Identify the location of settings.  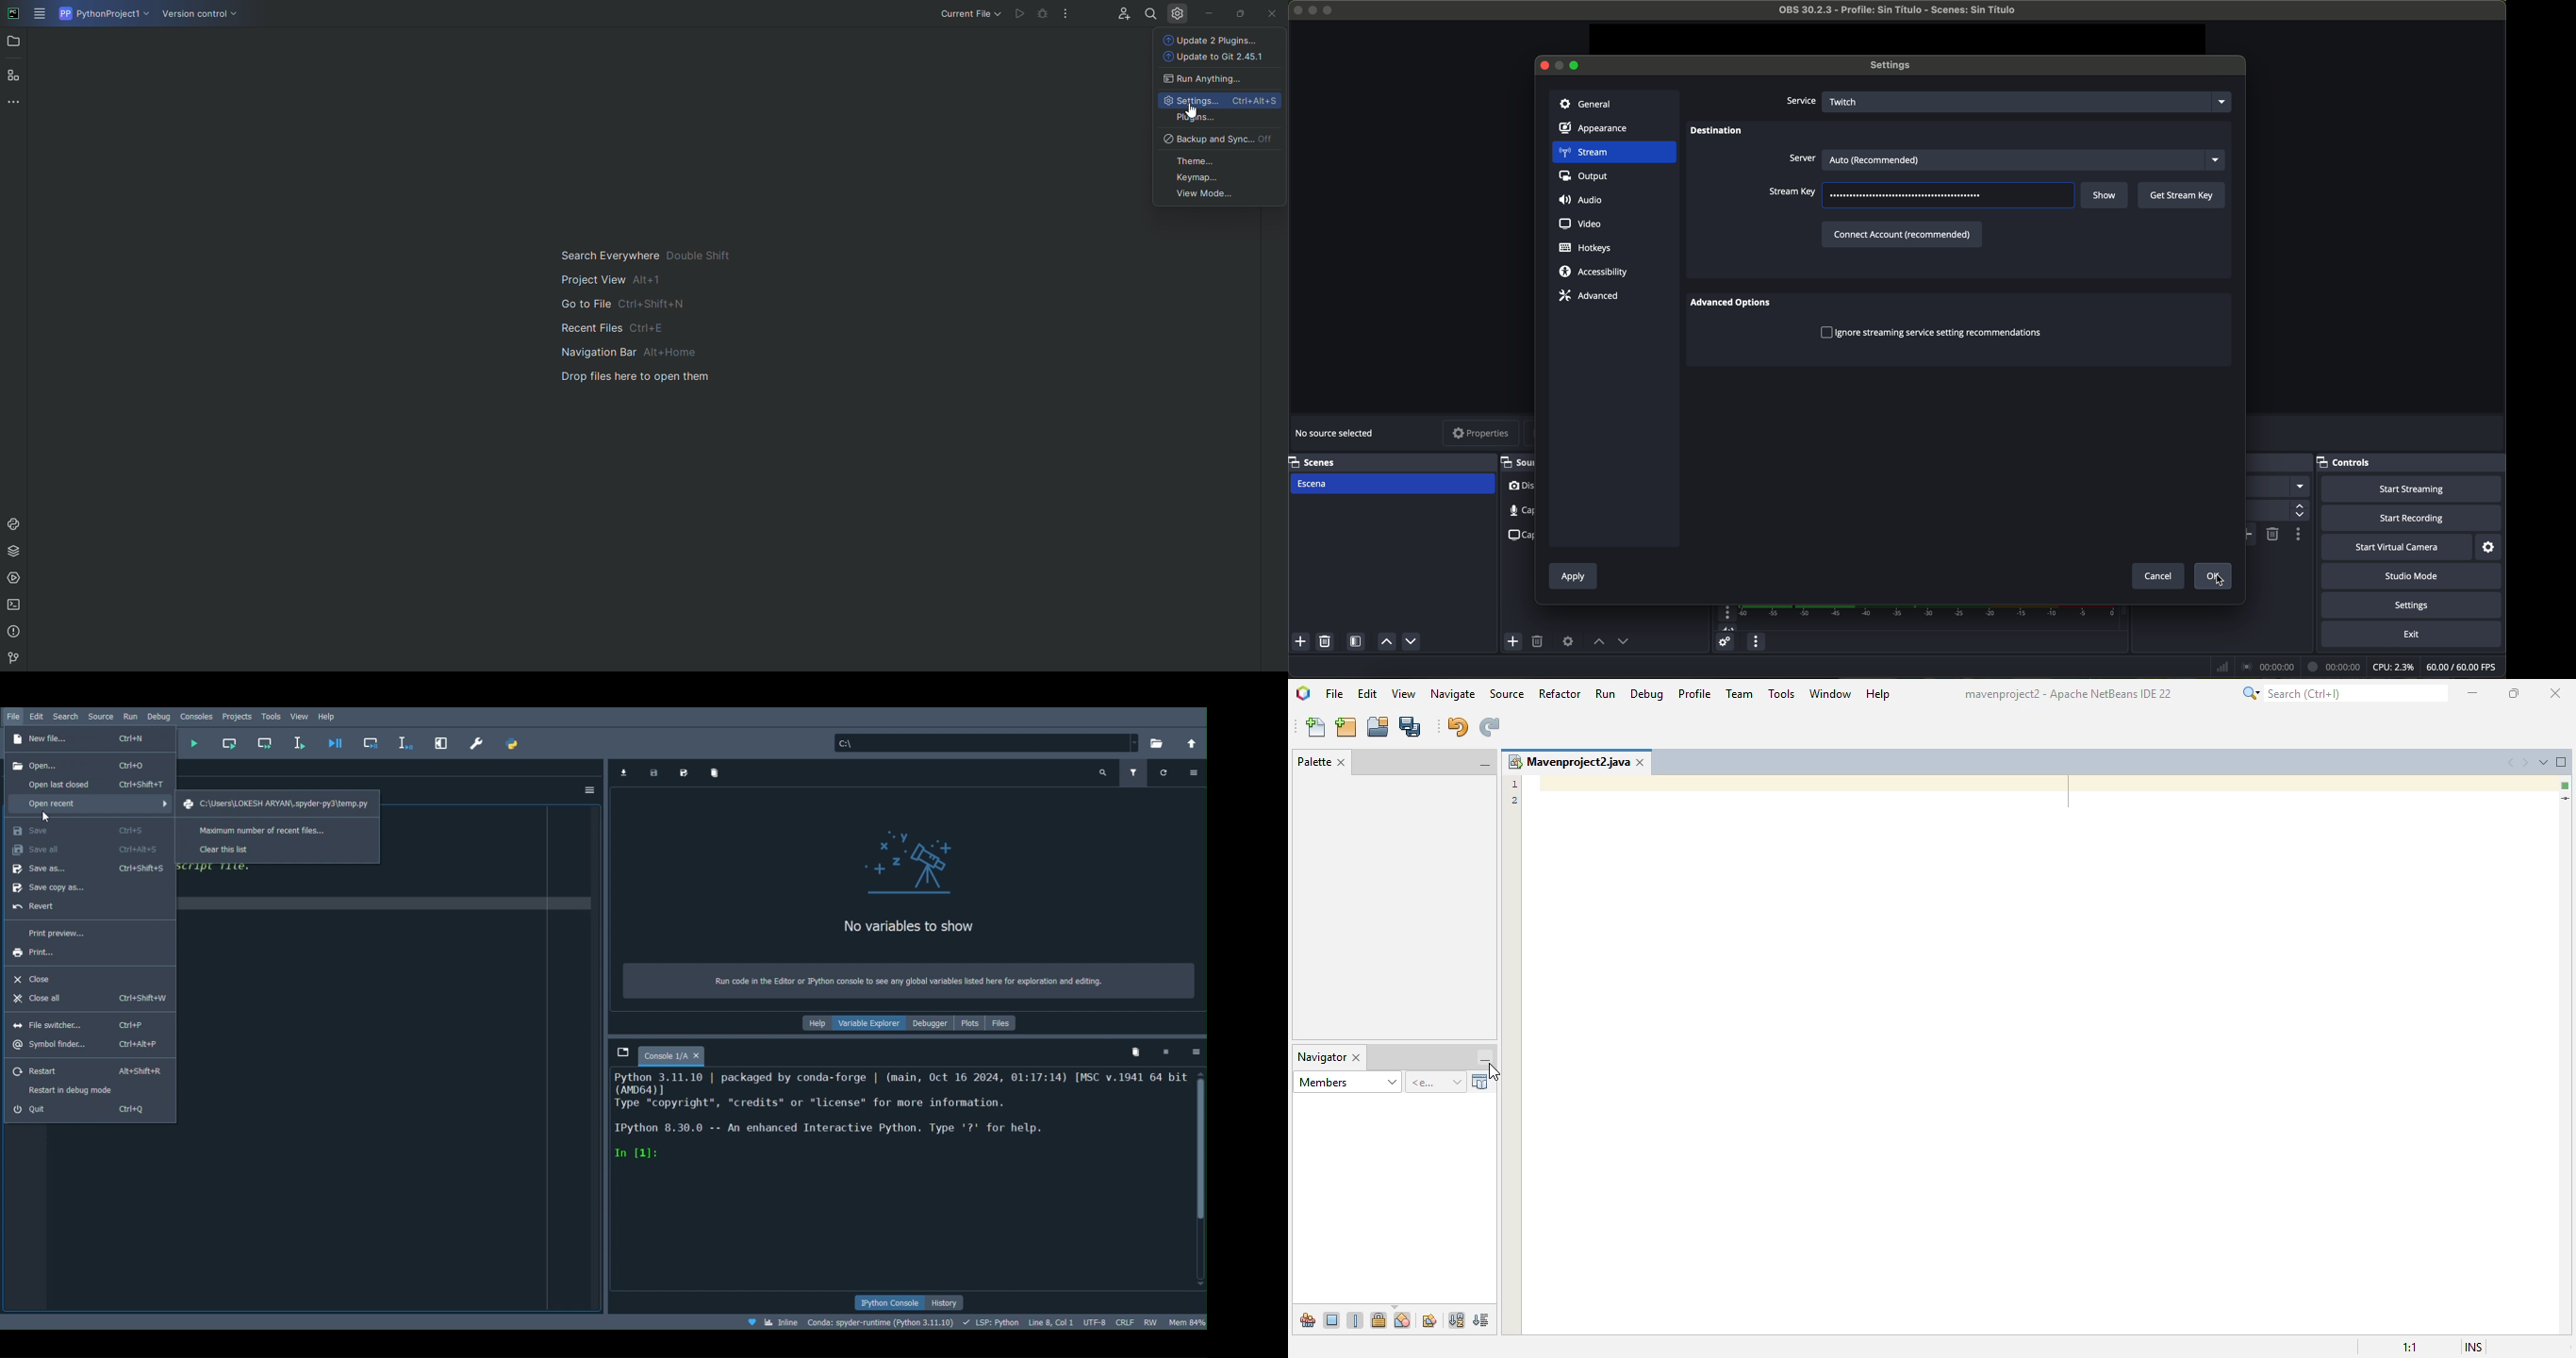
(2414, 607).